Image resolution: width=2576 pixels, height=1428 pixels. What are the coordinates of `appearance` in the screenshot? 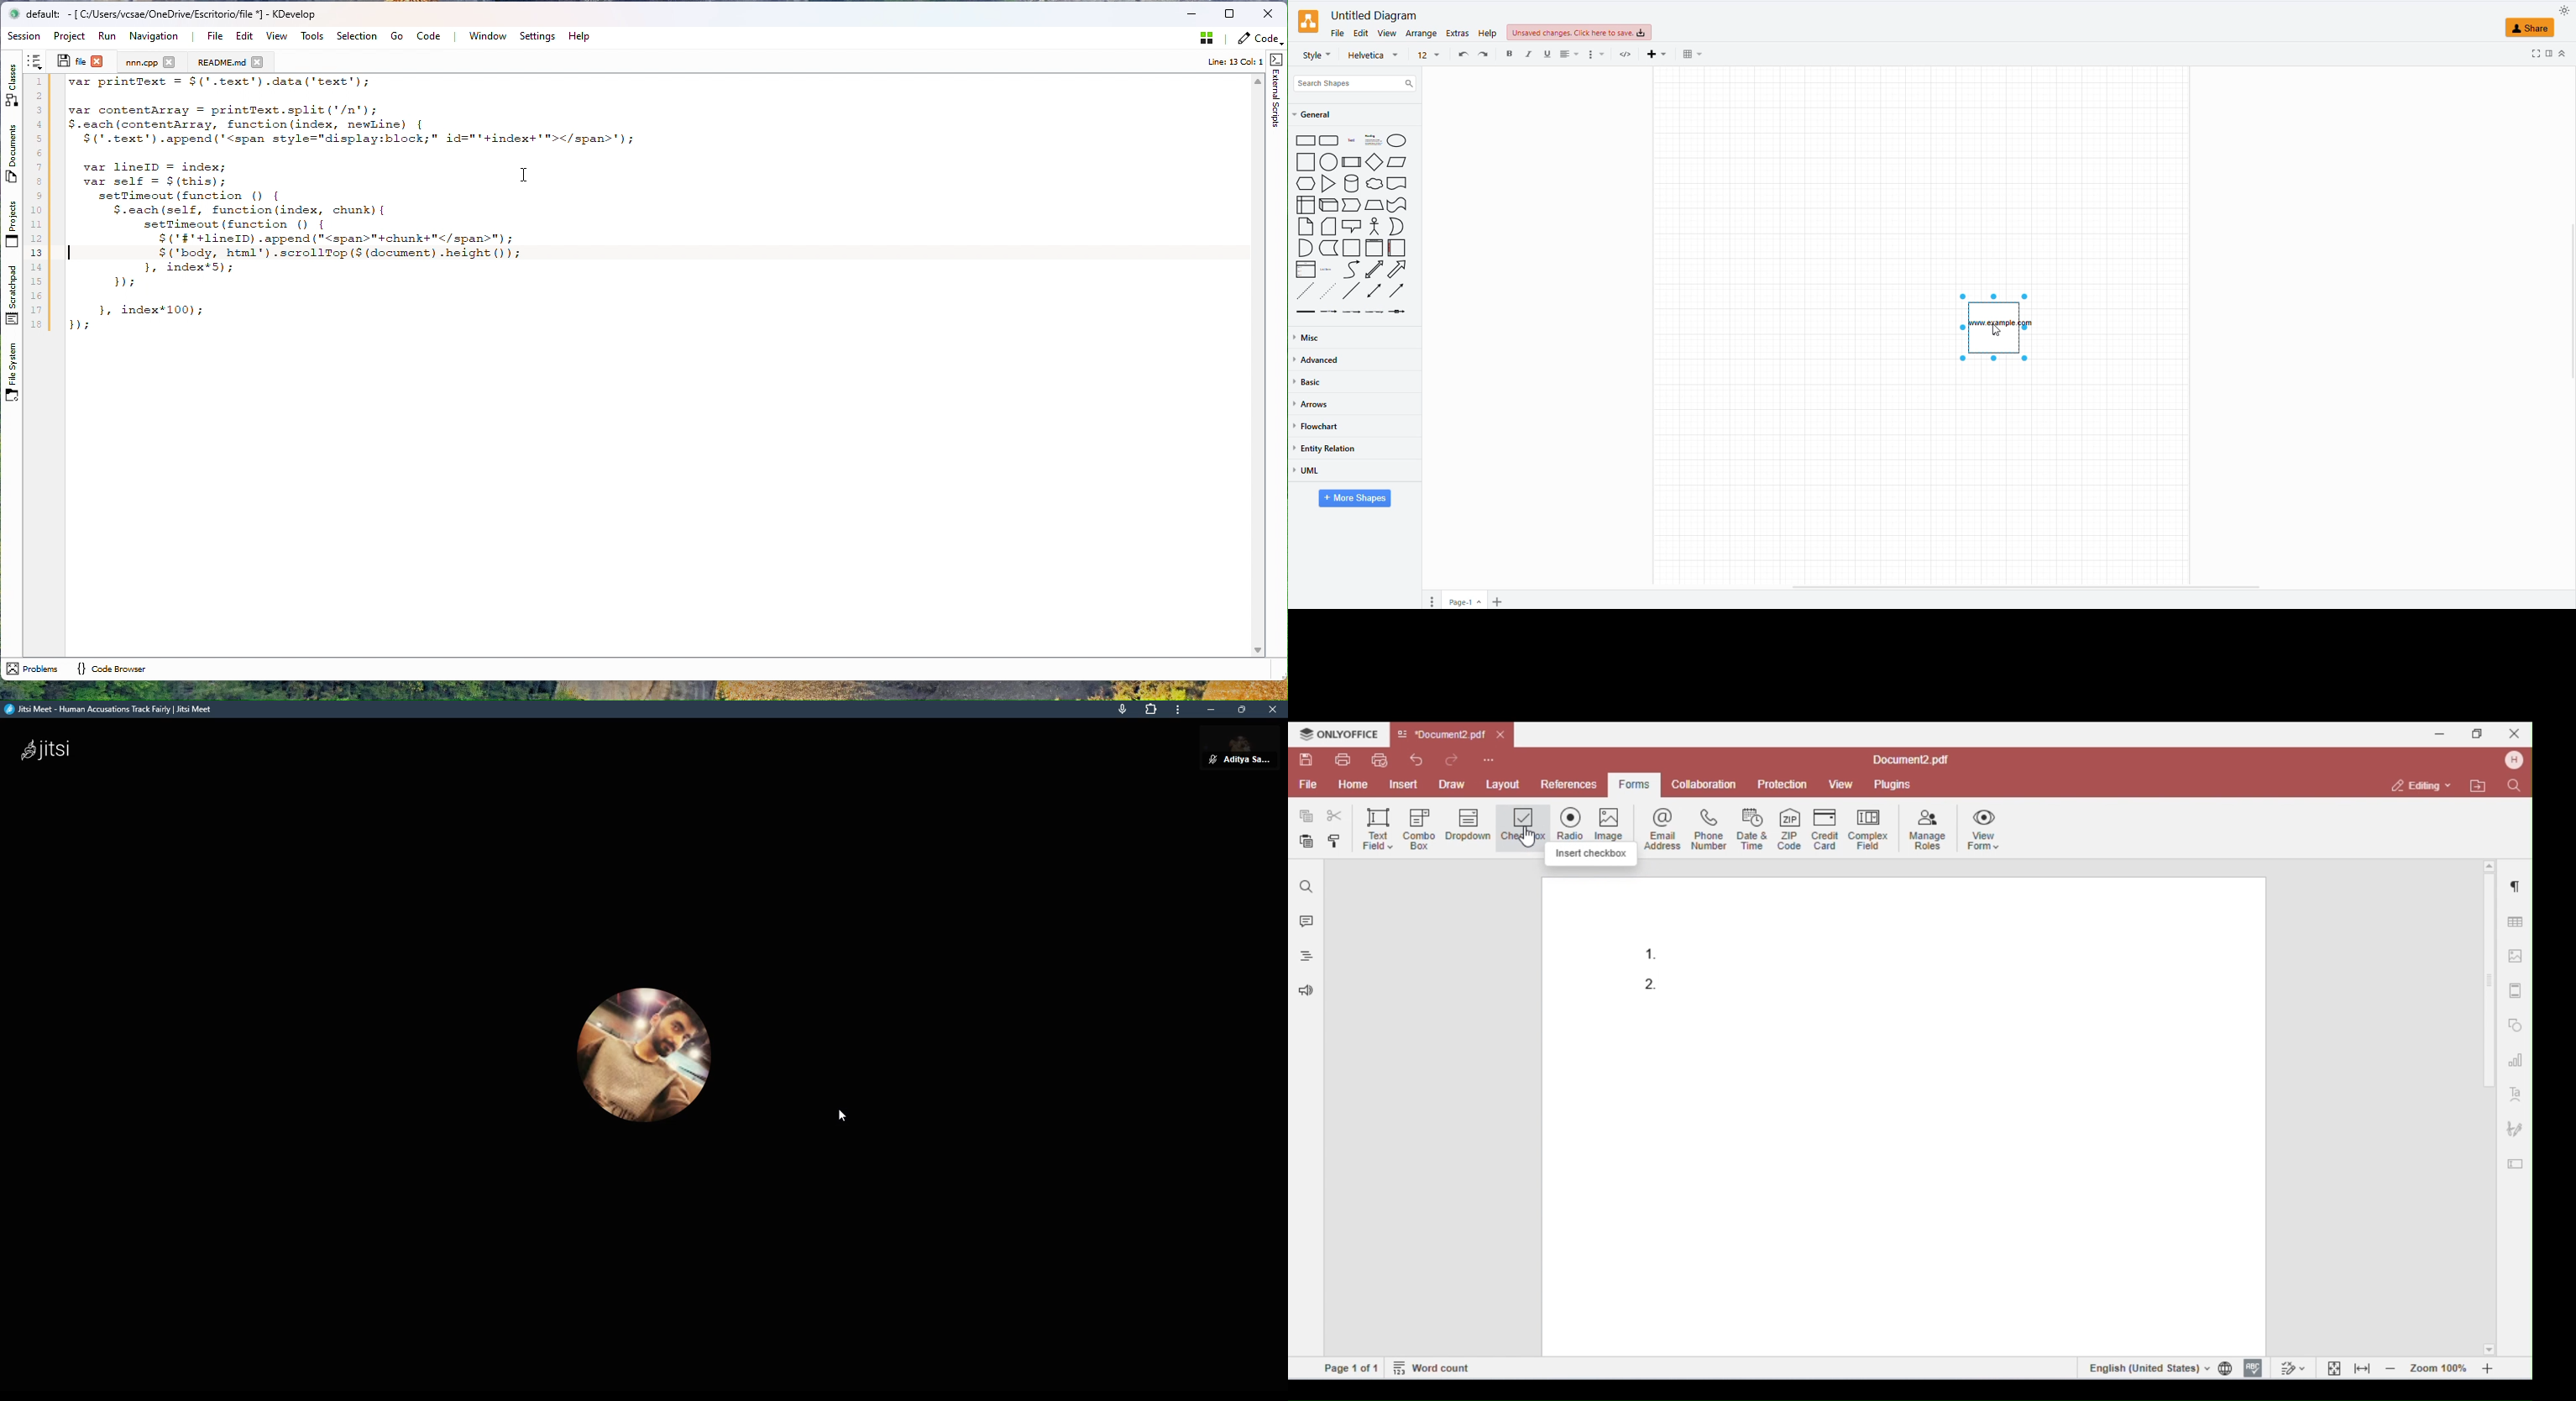 It's located at (2560, 11).